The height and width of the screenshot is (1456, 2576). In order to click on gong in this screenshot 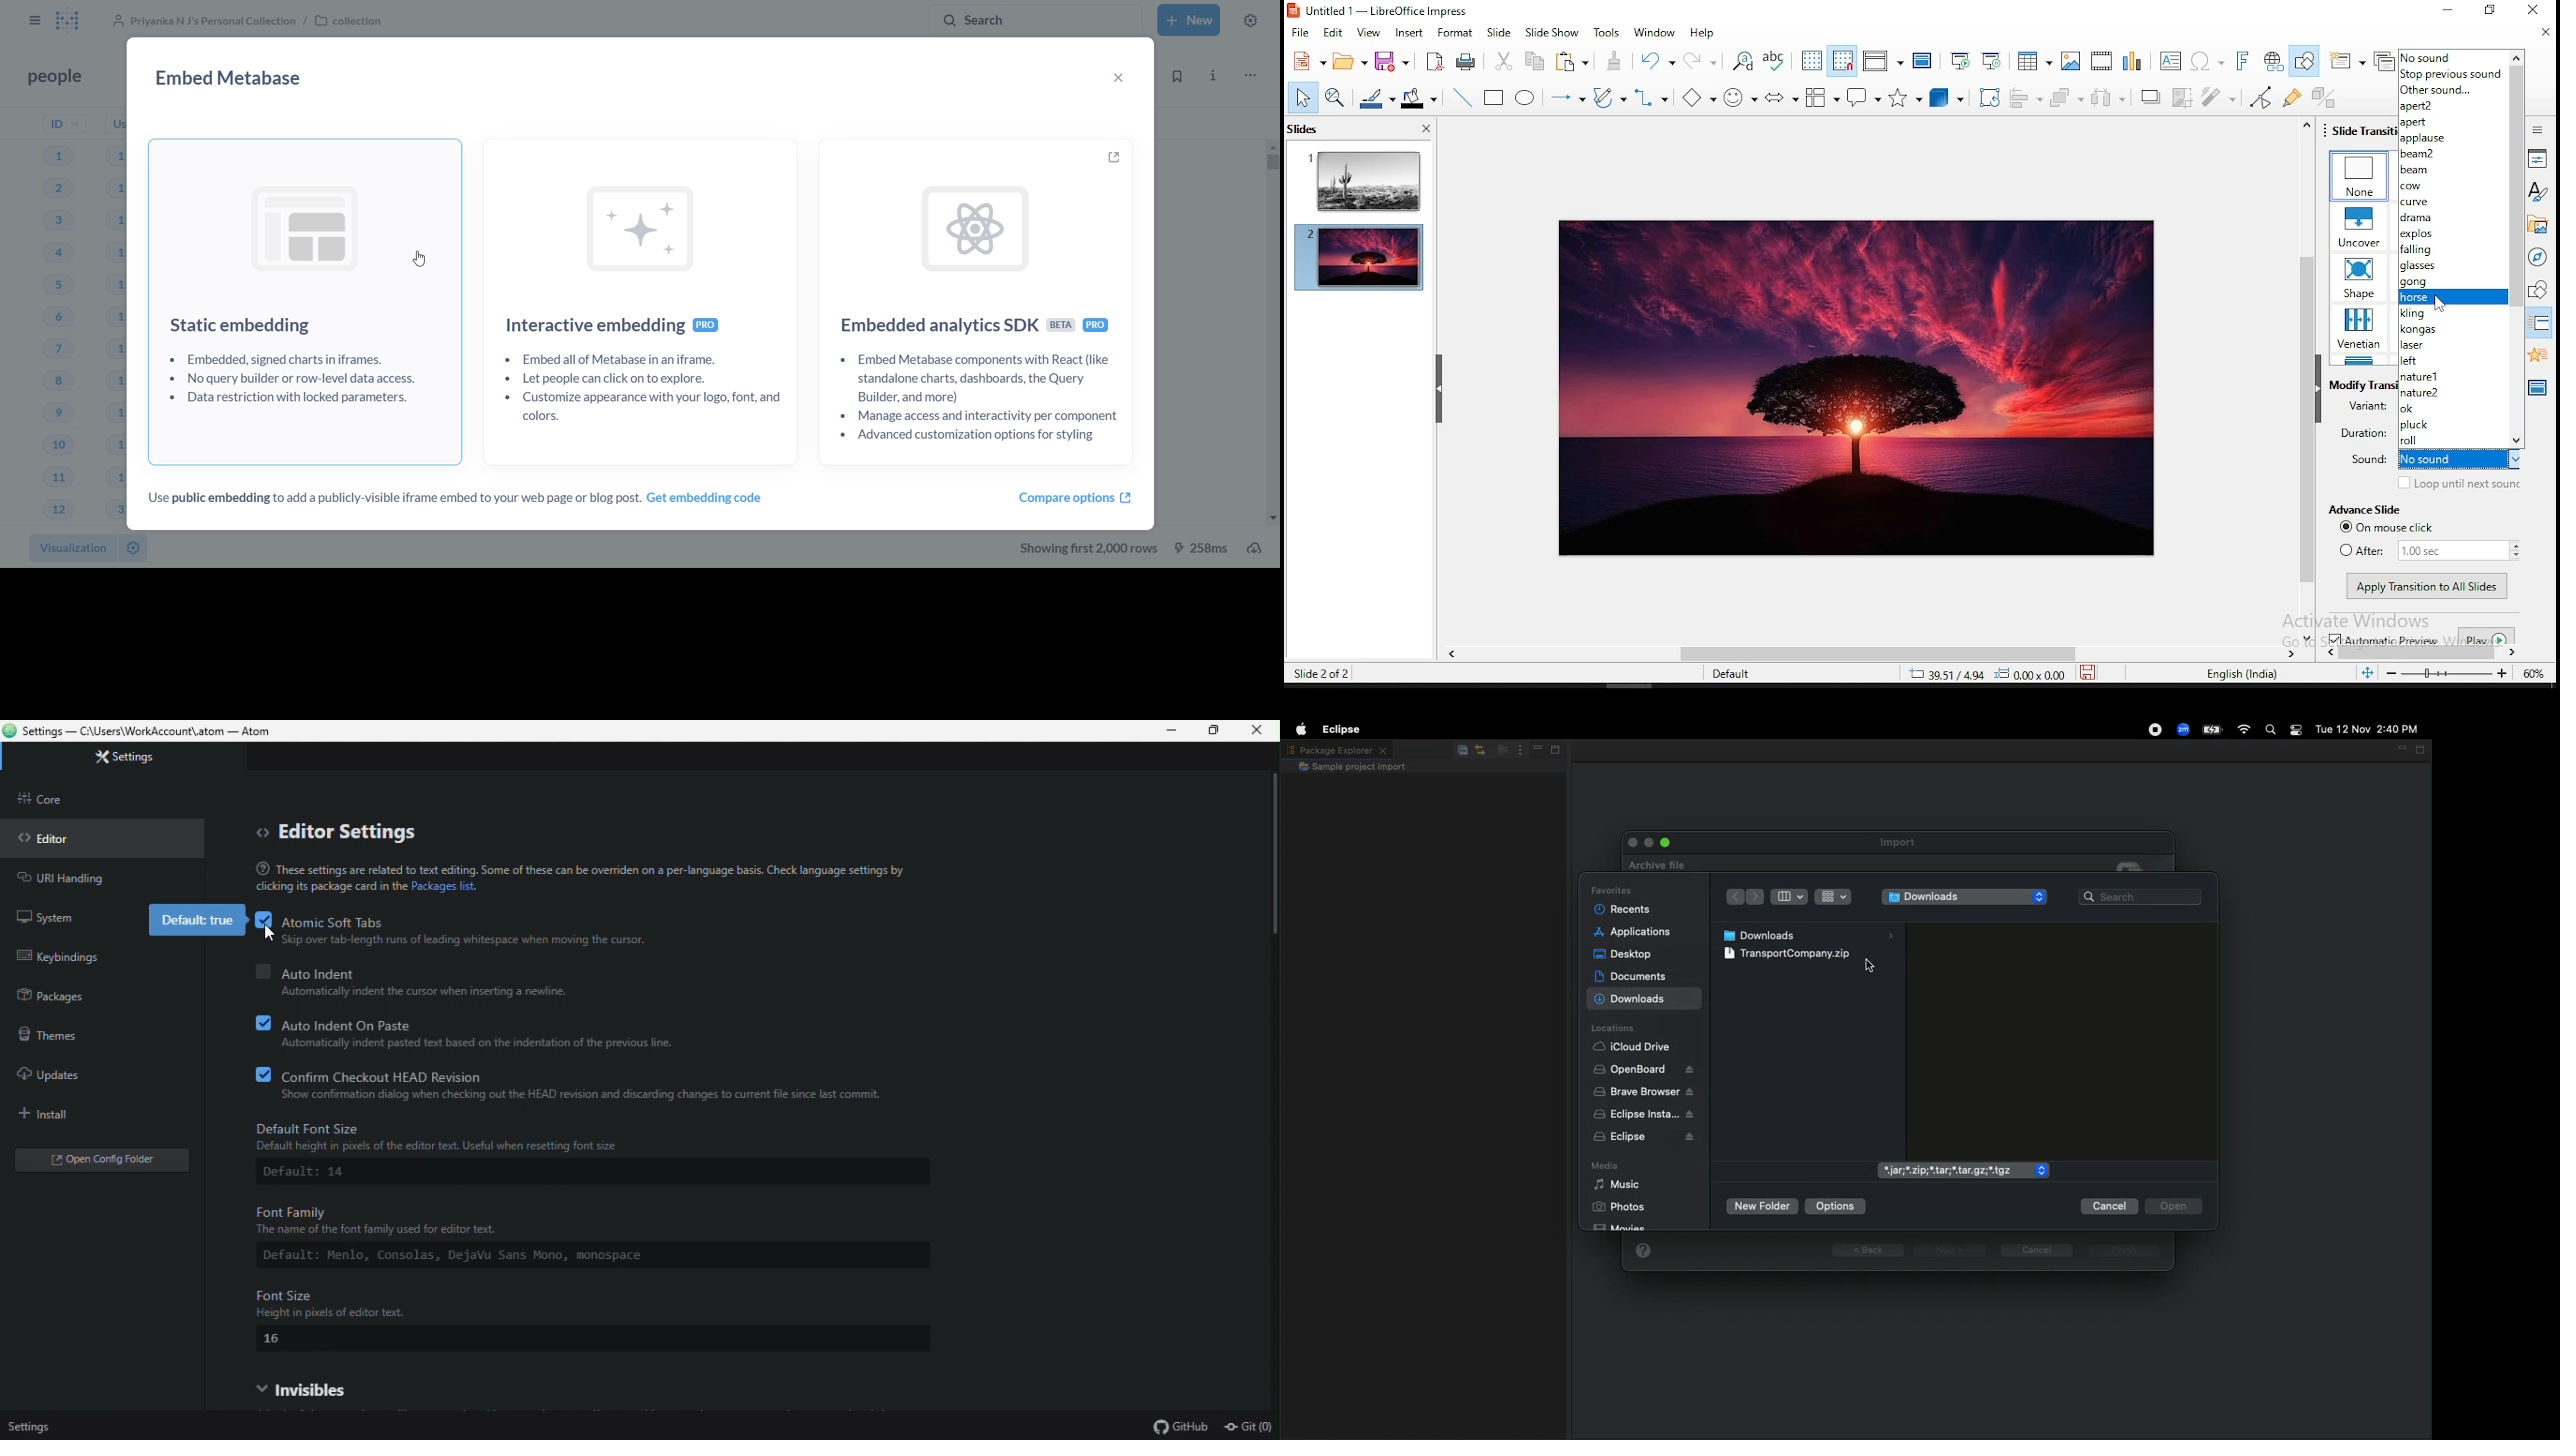, I will do `click(2452, 282)`.